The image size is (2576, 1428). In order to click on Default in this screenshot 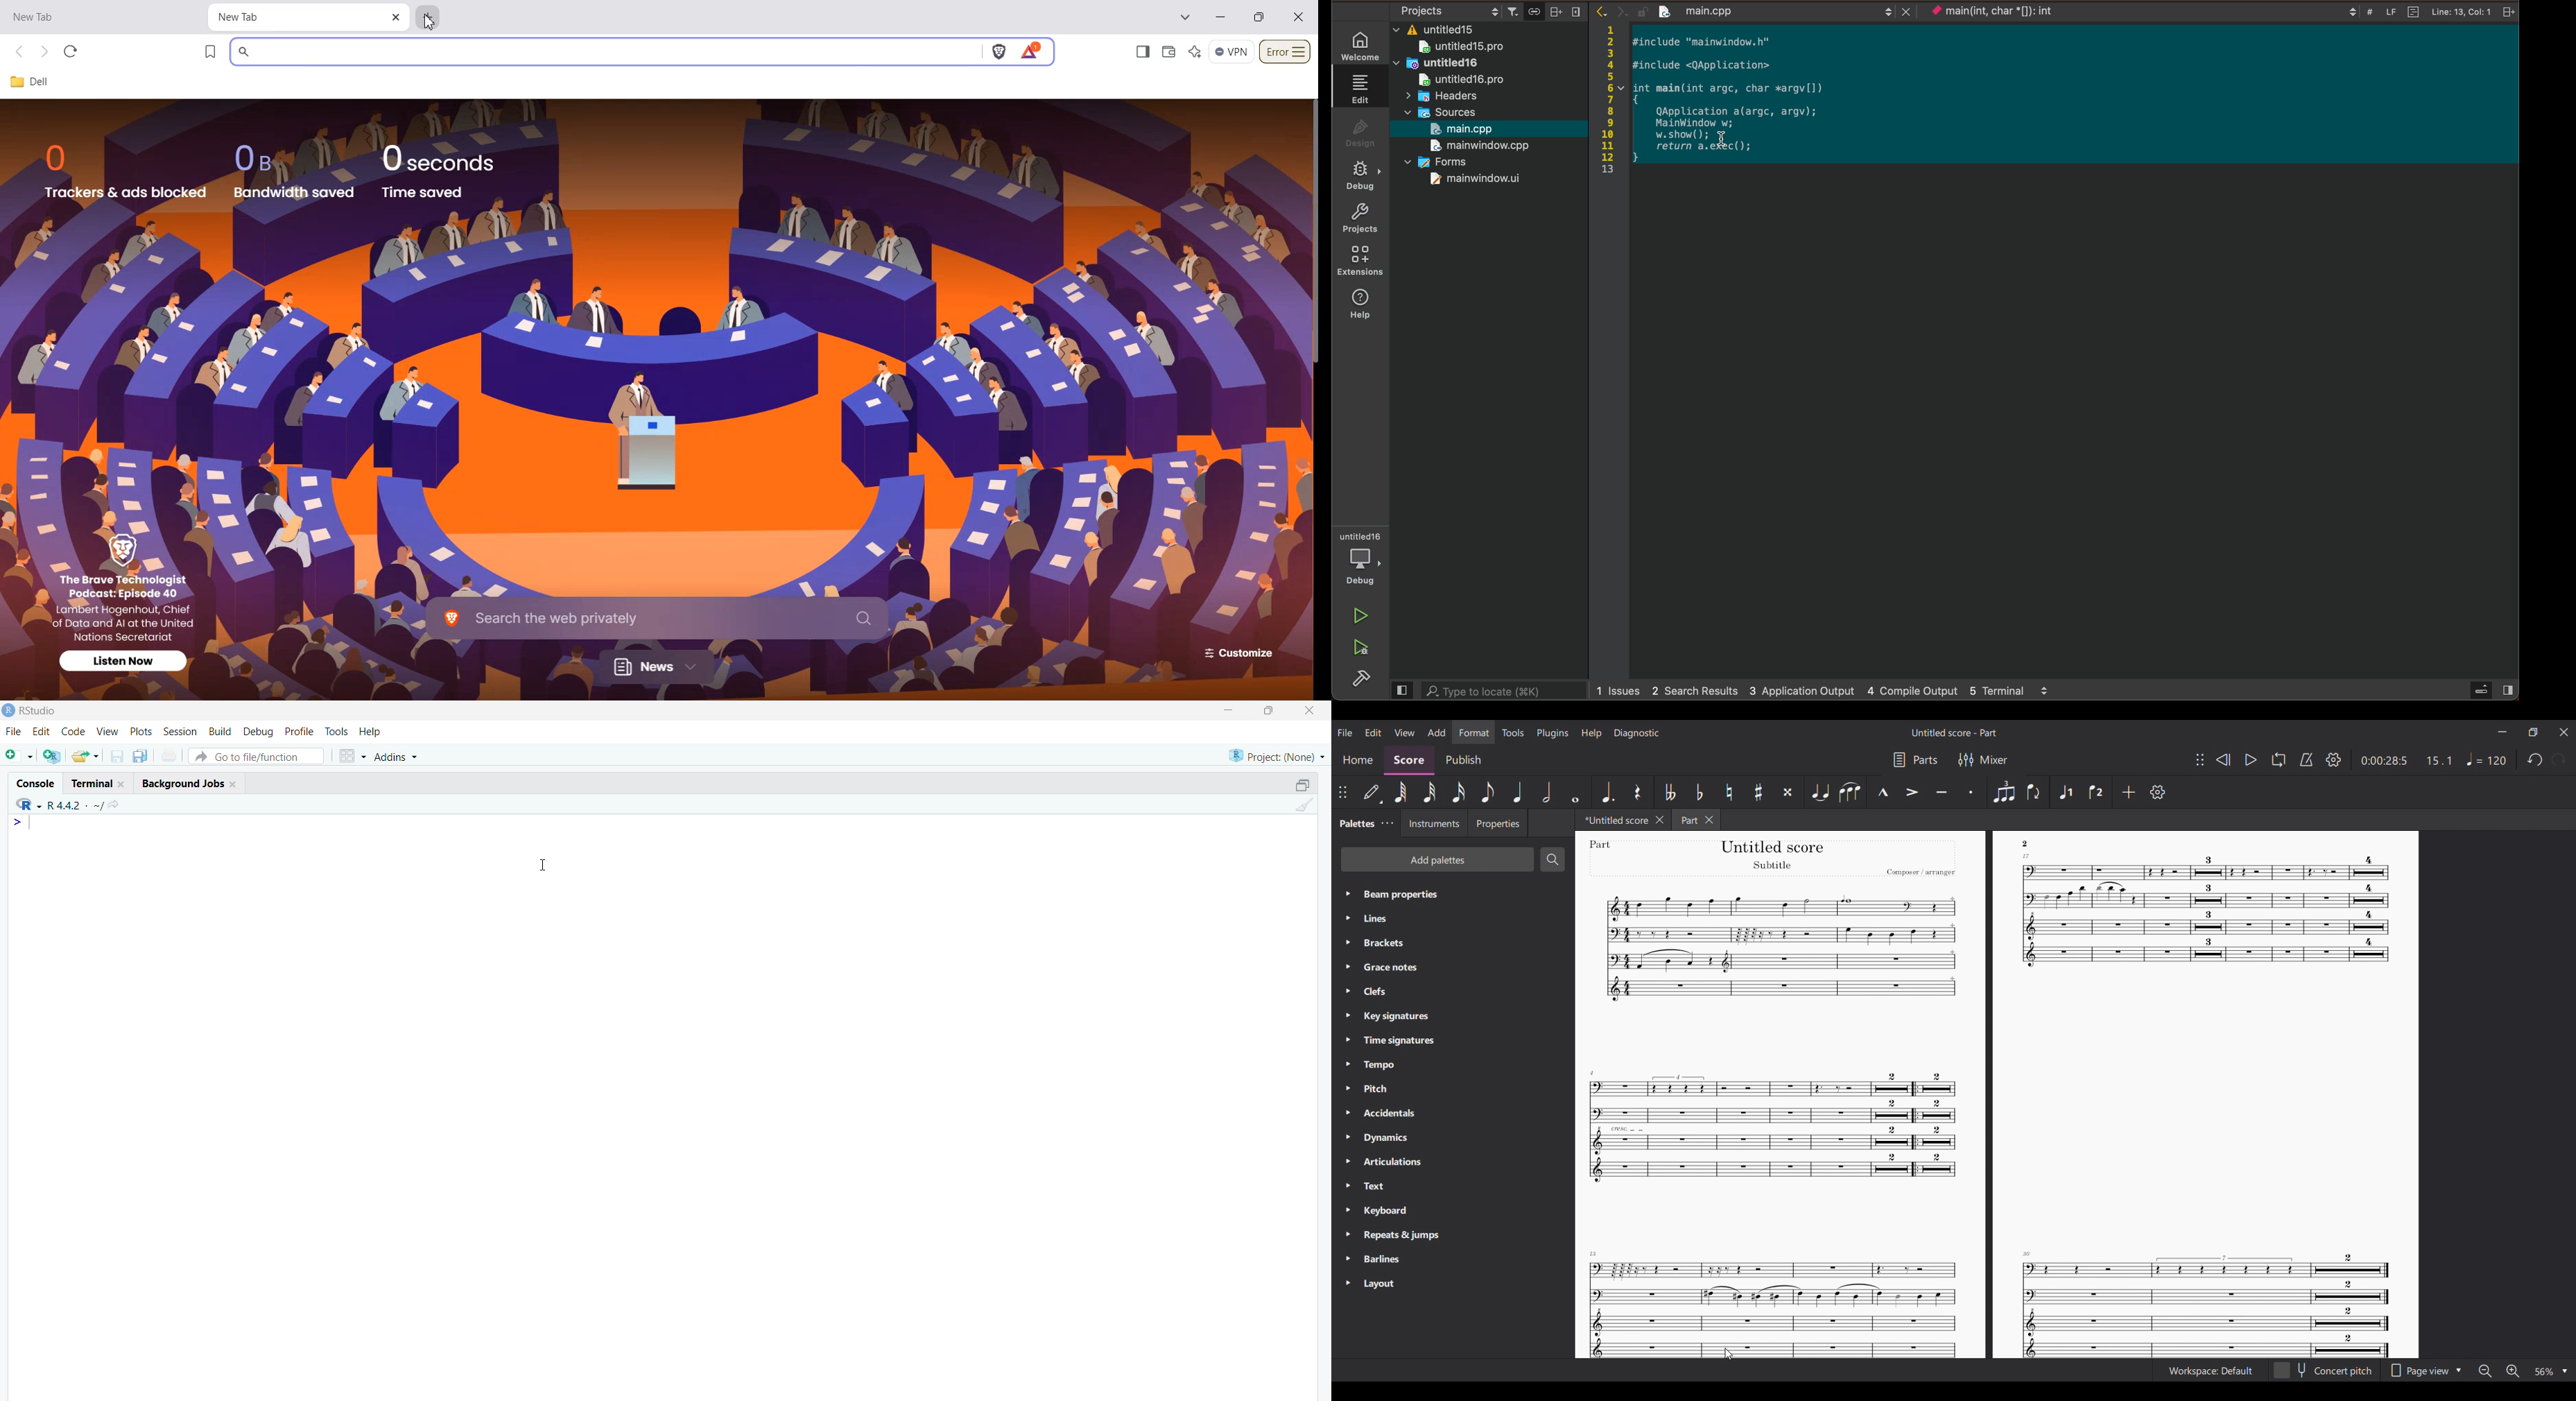, I will do `click(1372, 792)`.